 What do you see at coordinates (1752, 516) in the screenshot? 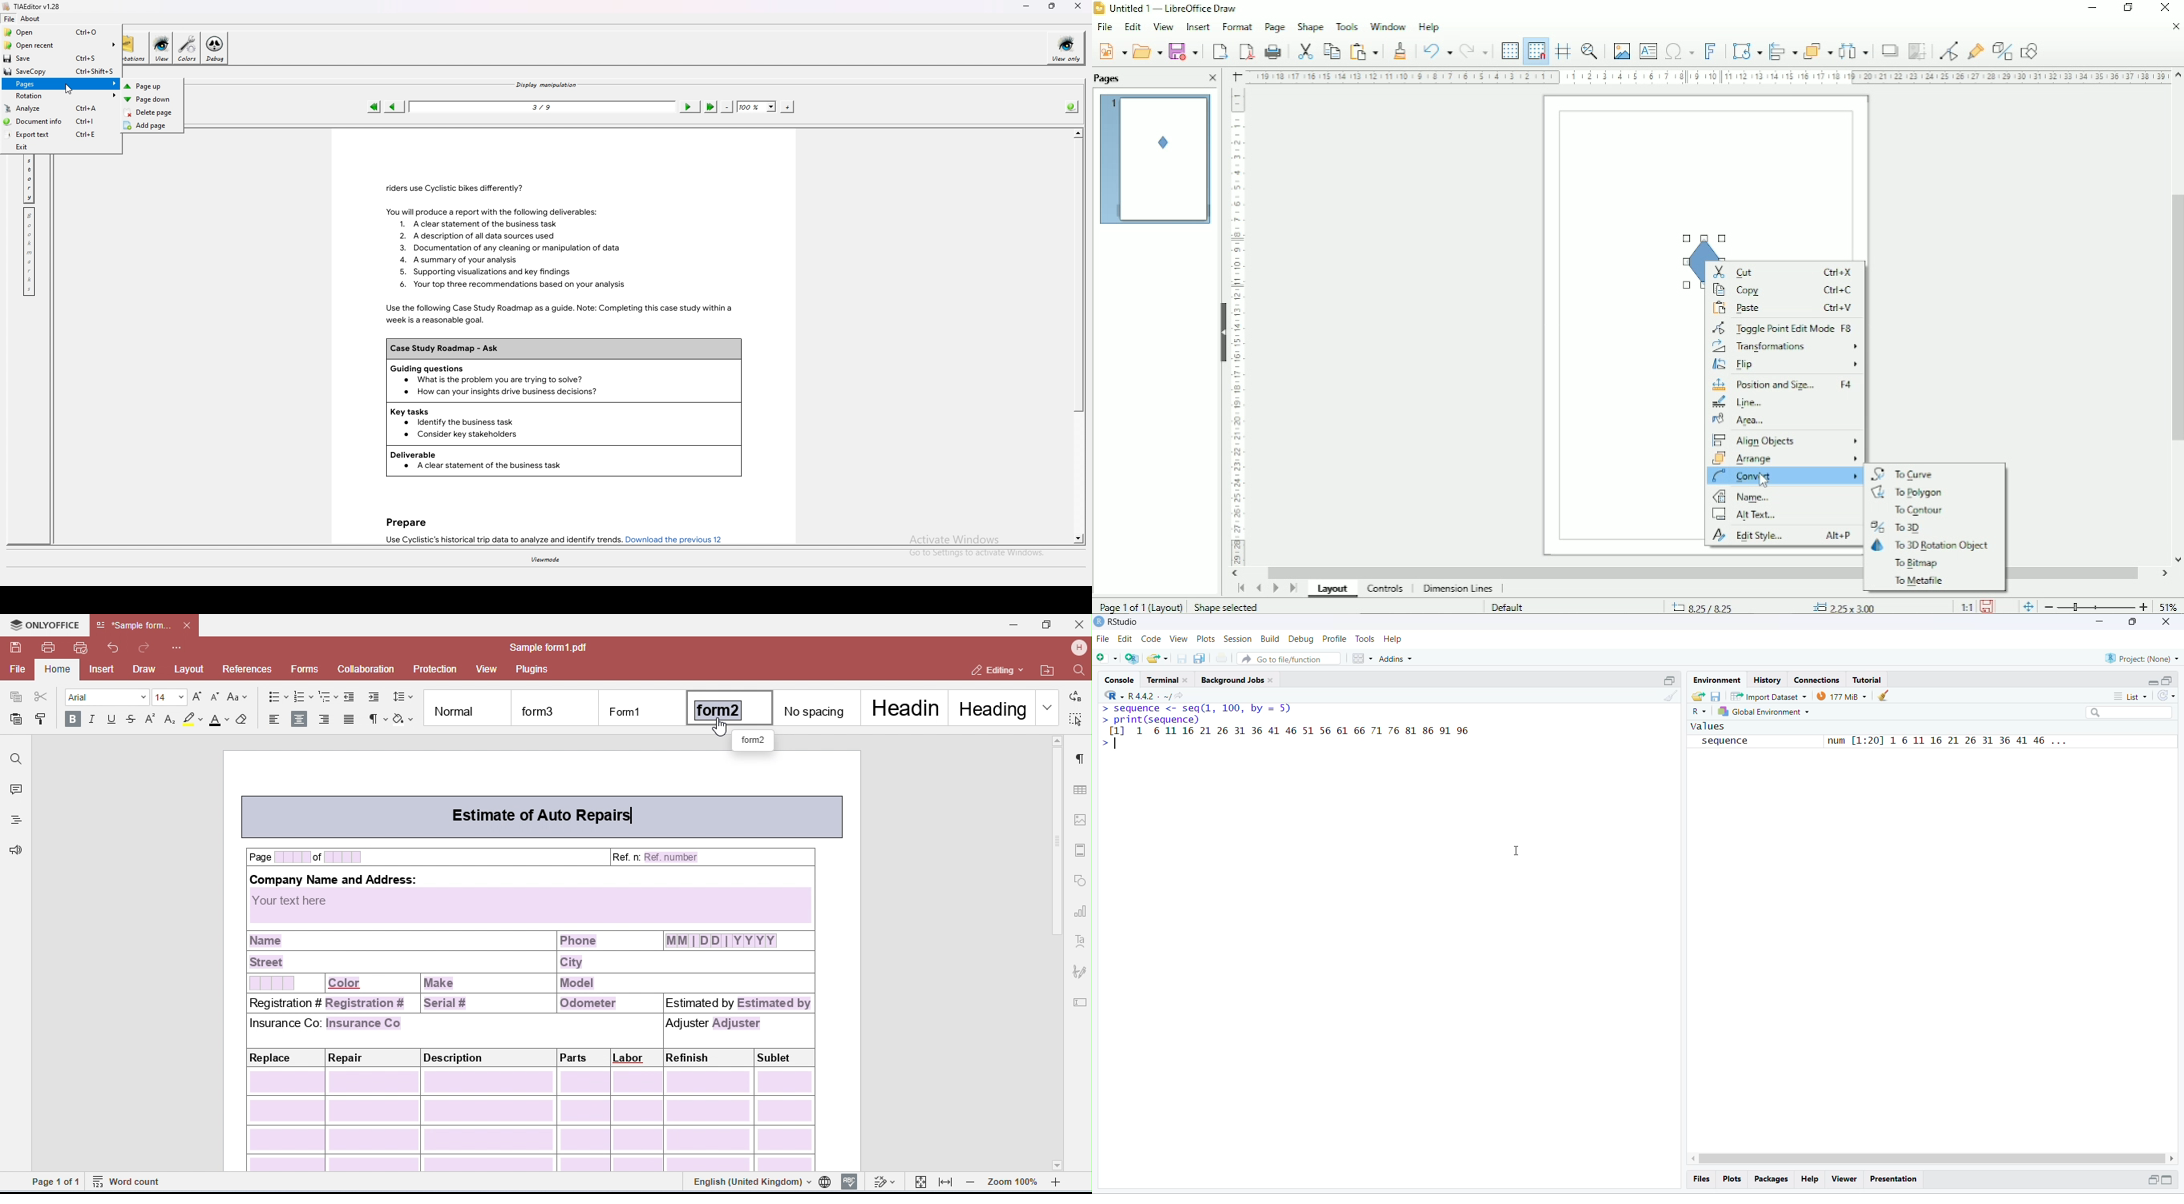
I see `Alt text` at bounding box center [1752, 516].